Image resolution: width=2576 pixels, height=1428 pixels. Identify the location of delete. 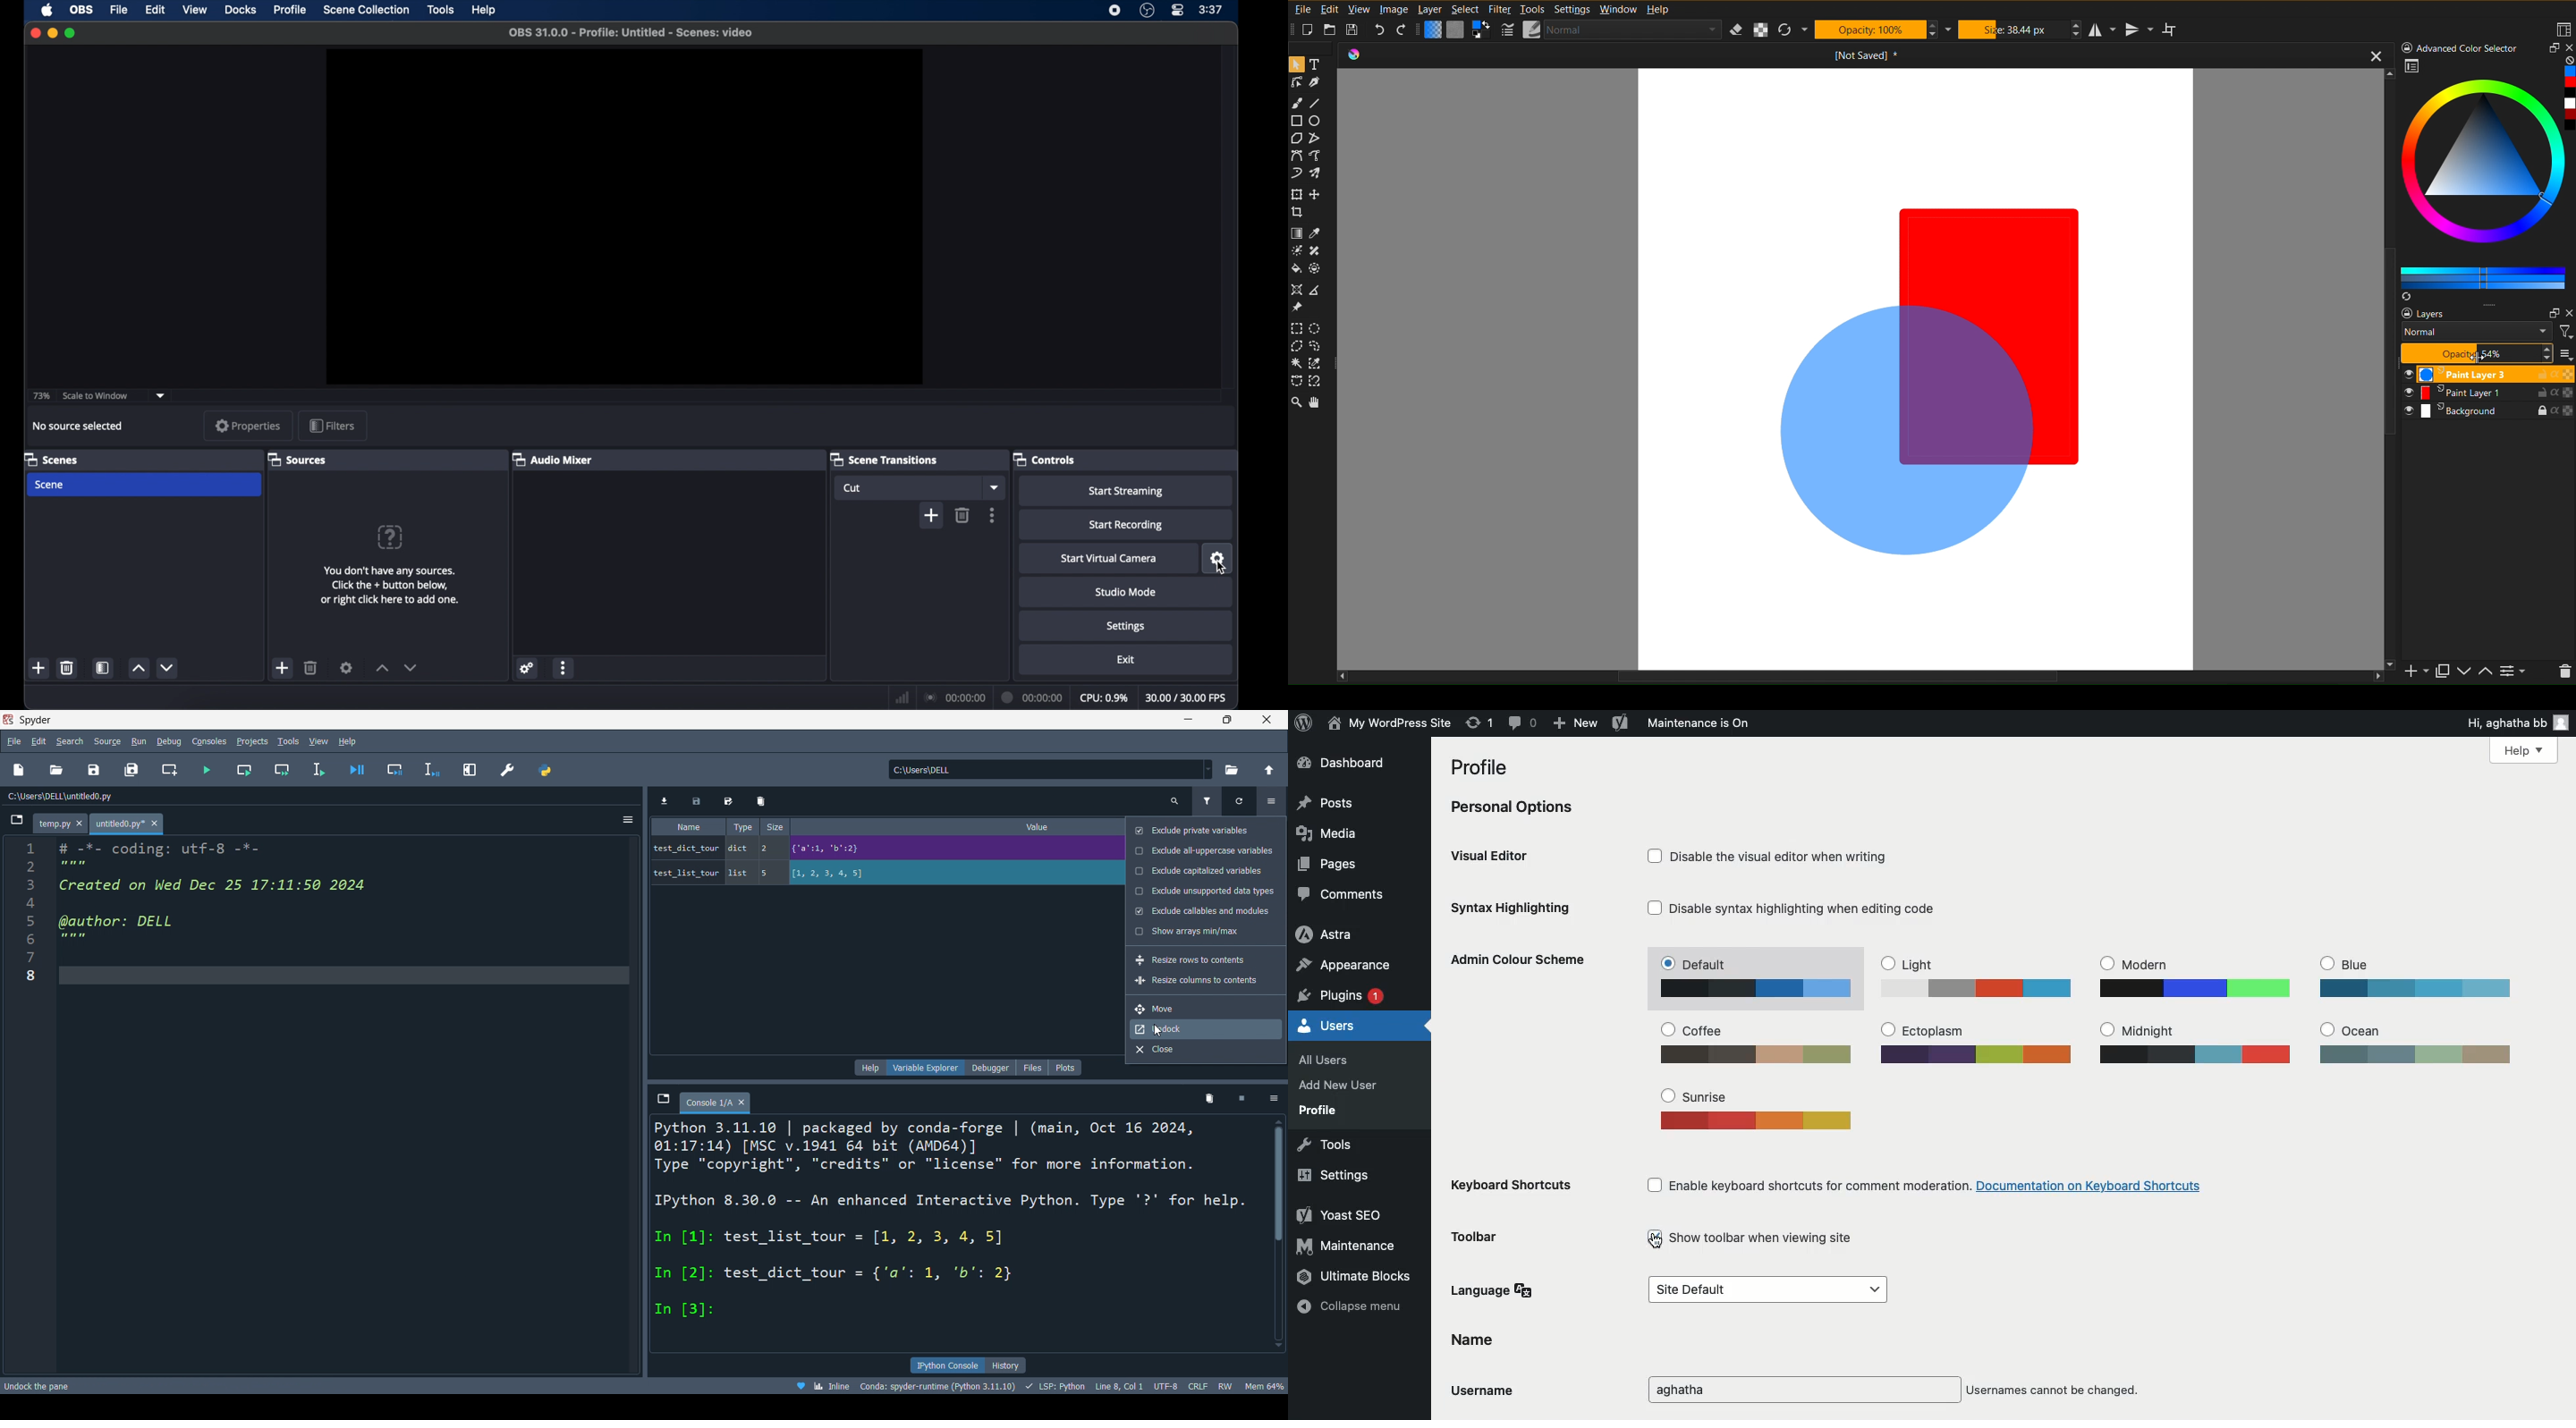
(1210, 1099).